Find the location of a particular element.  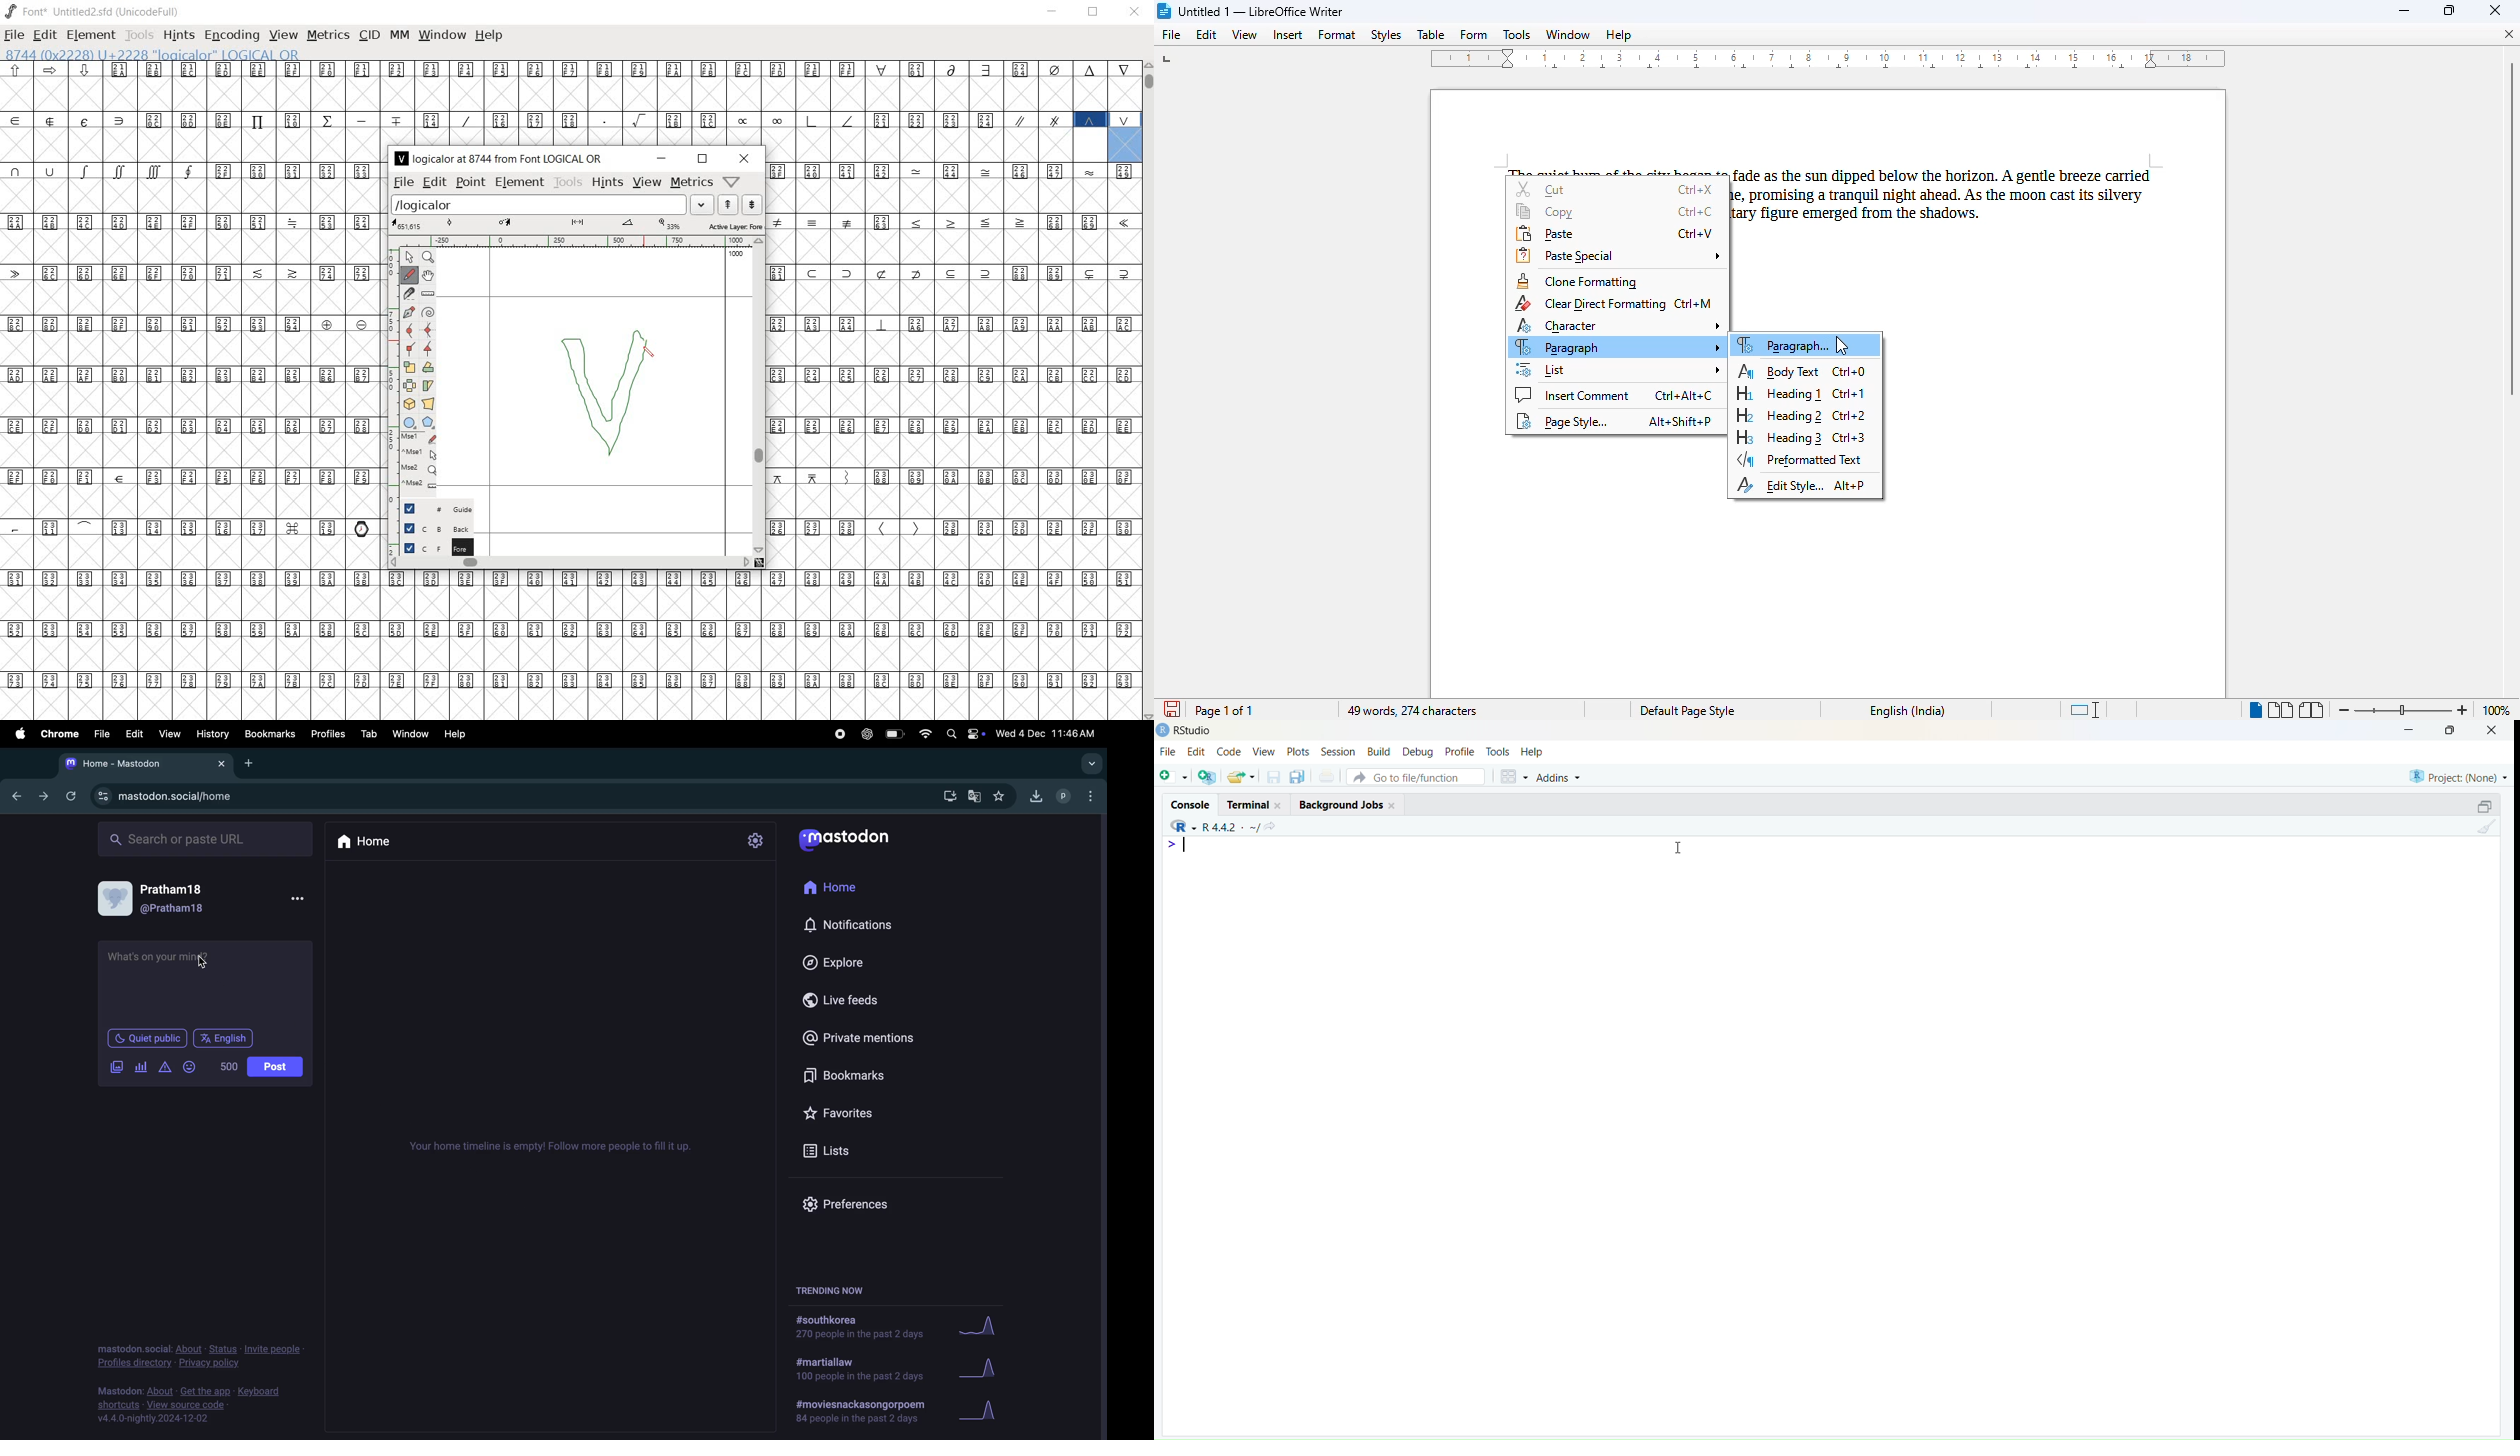

Build is located at coordinates (1379, 751).